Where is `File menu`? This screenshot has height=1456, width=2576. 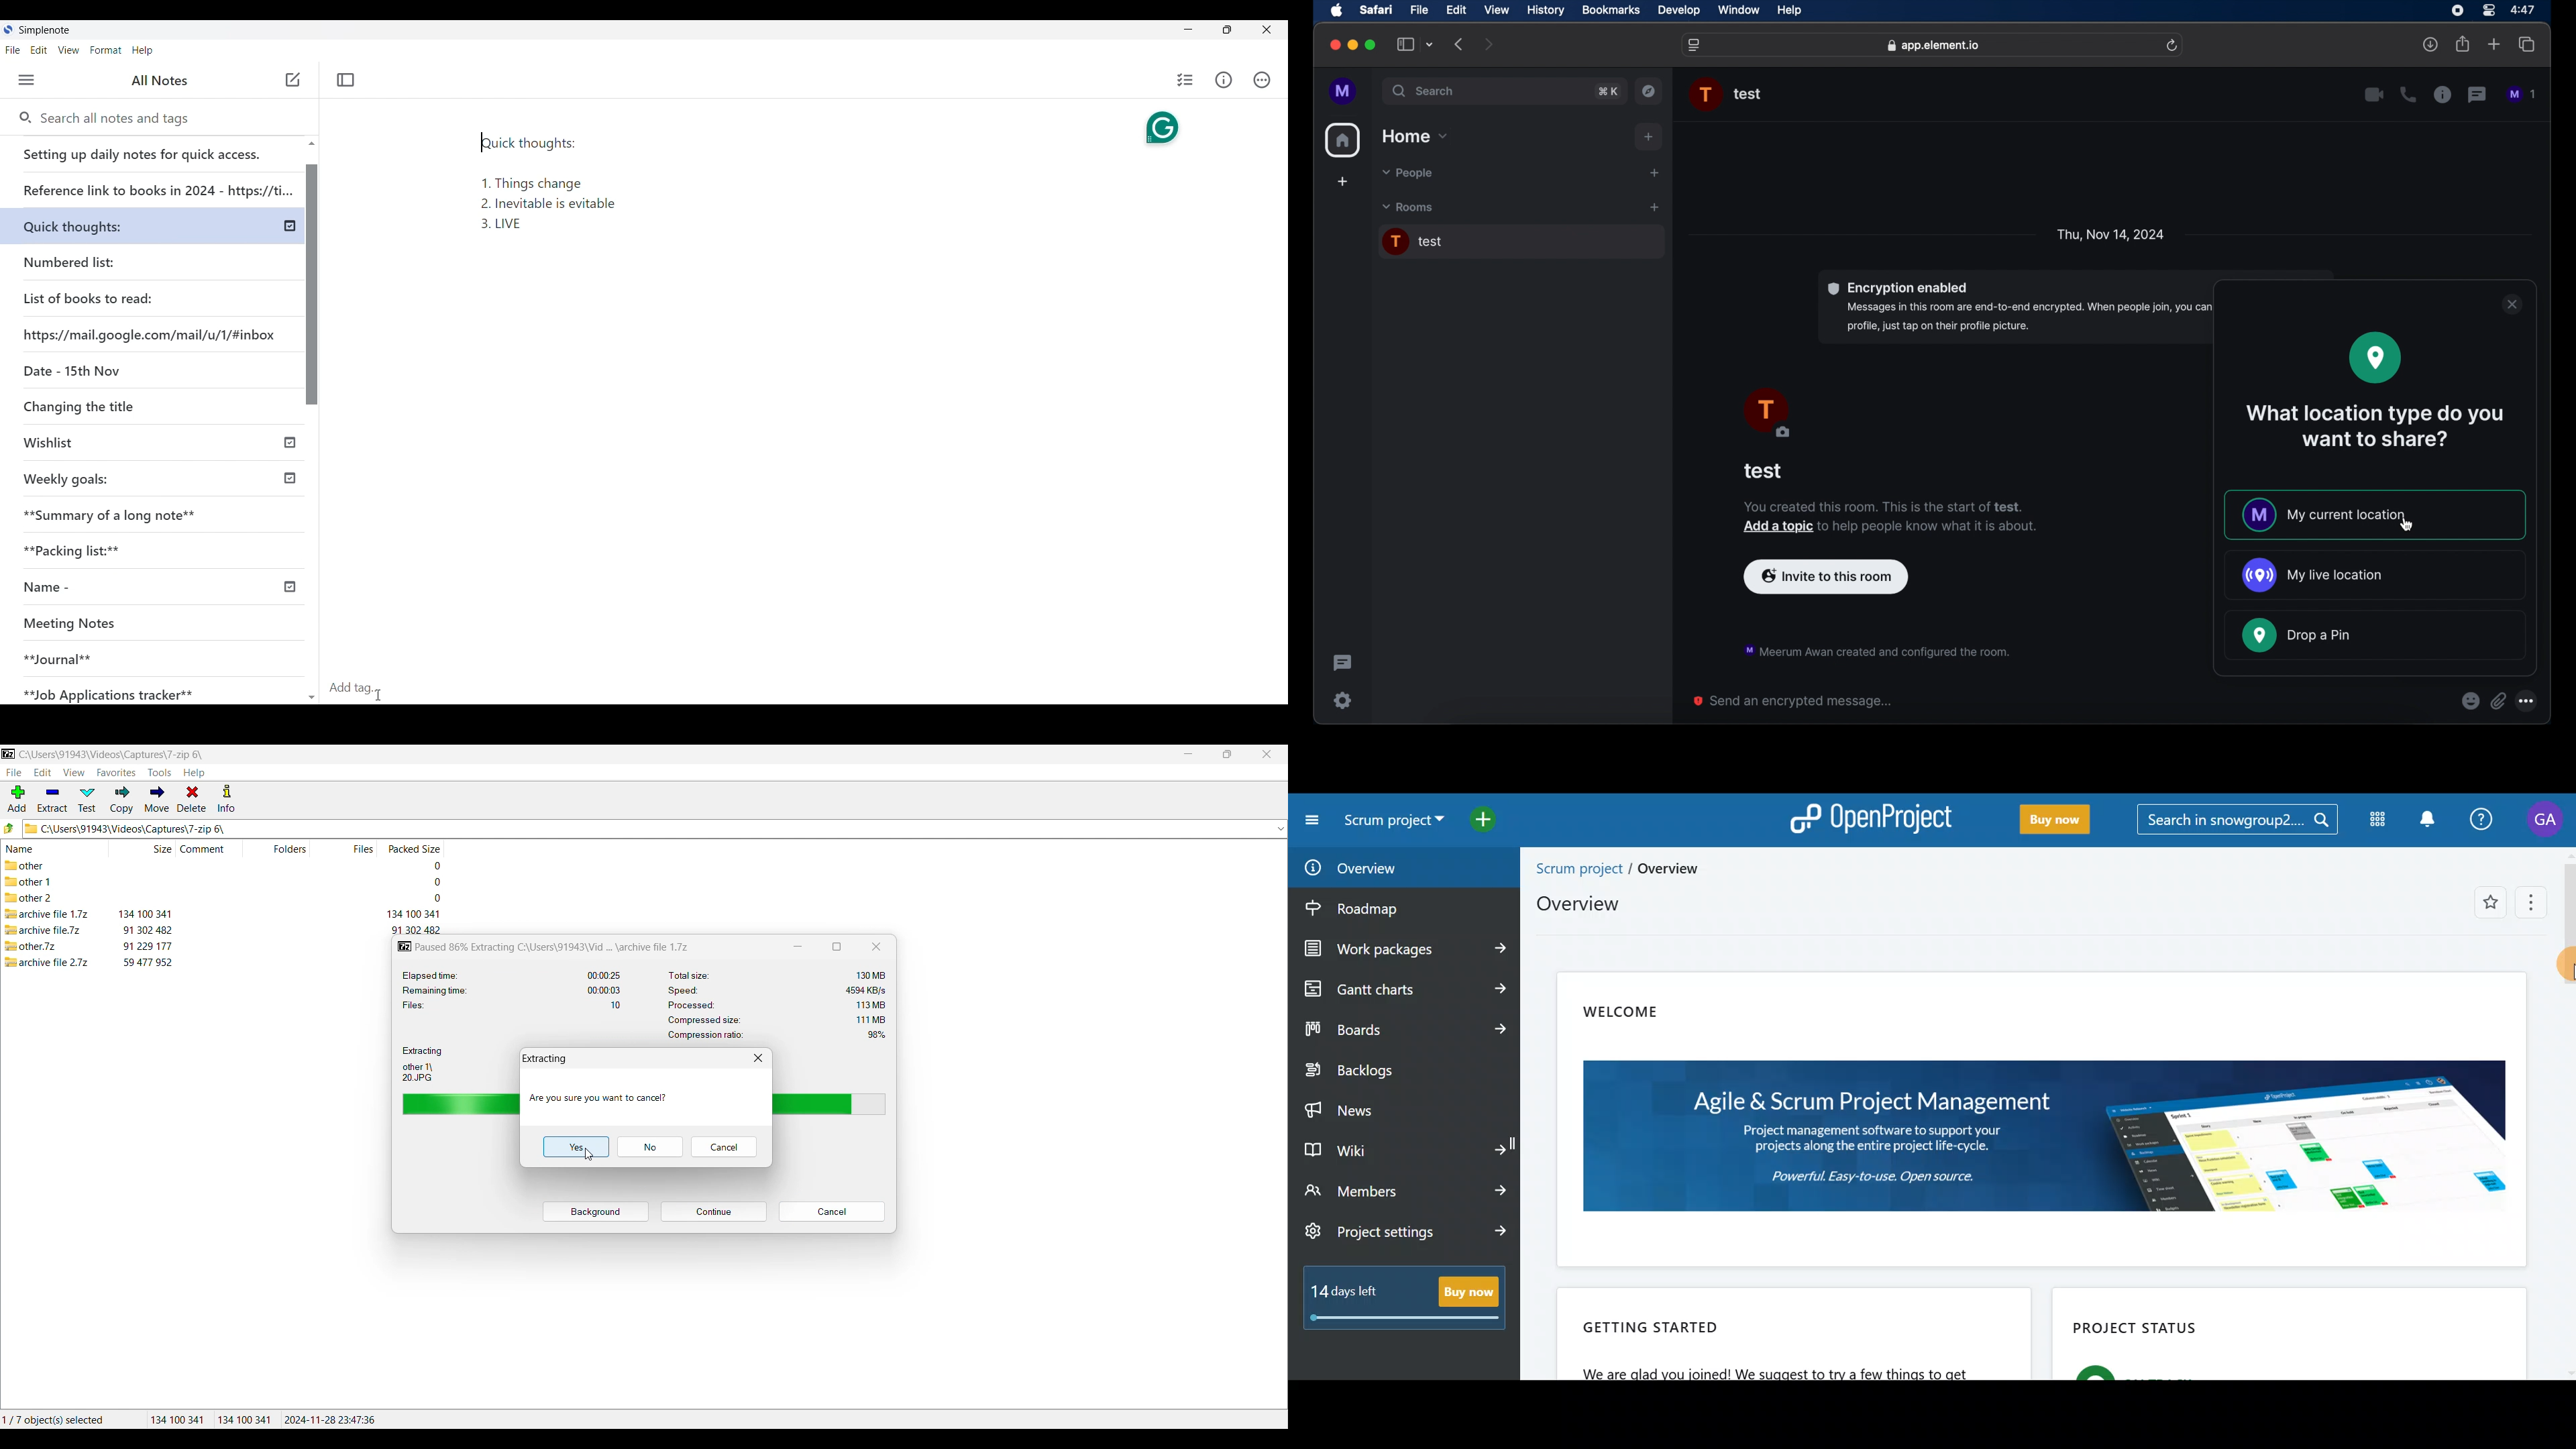
File menu is located at coordinates (13, 50).